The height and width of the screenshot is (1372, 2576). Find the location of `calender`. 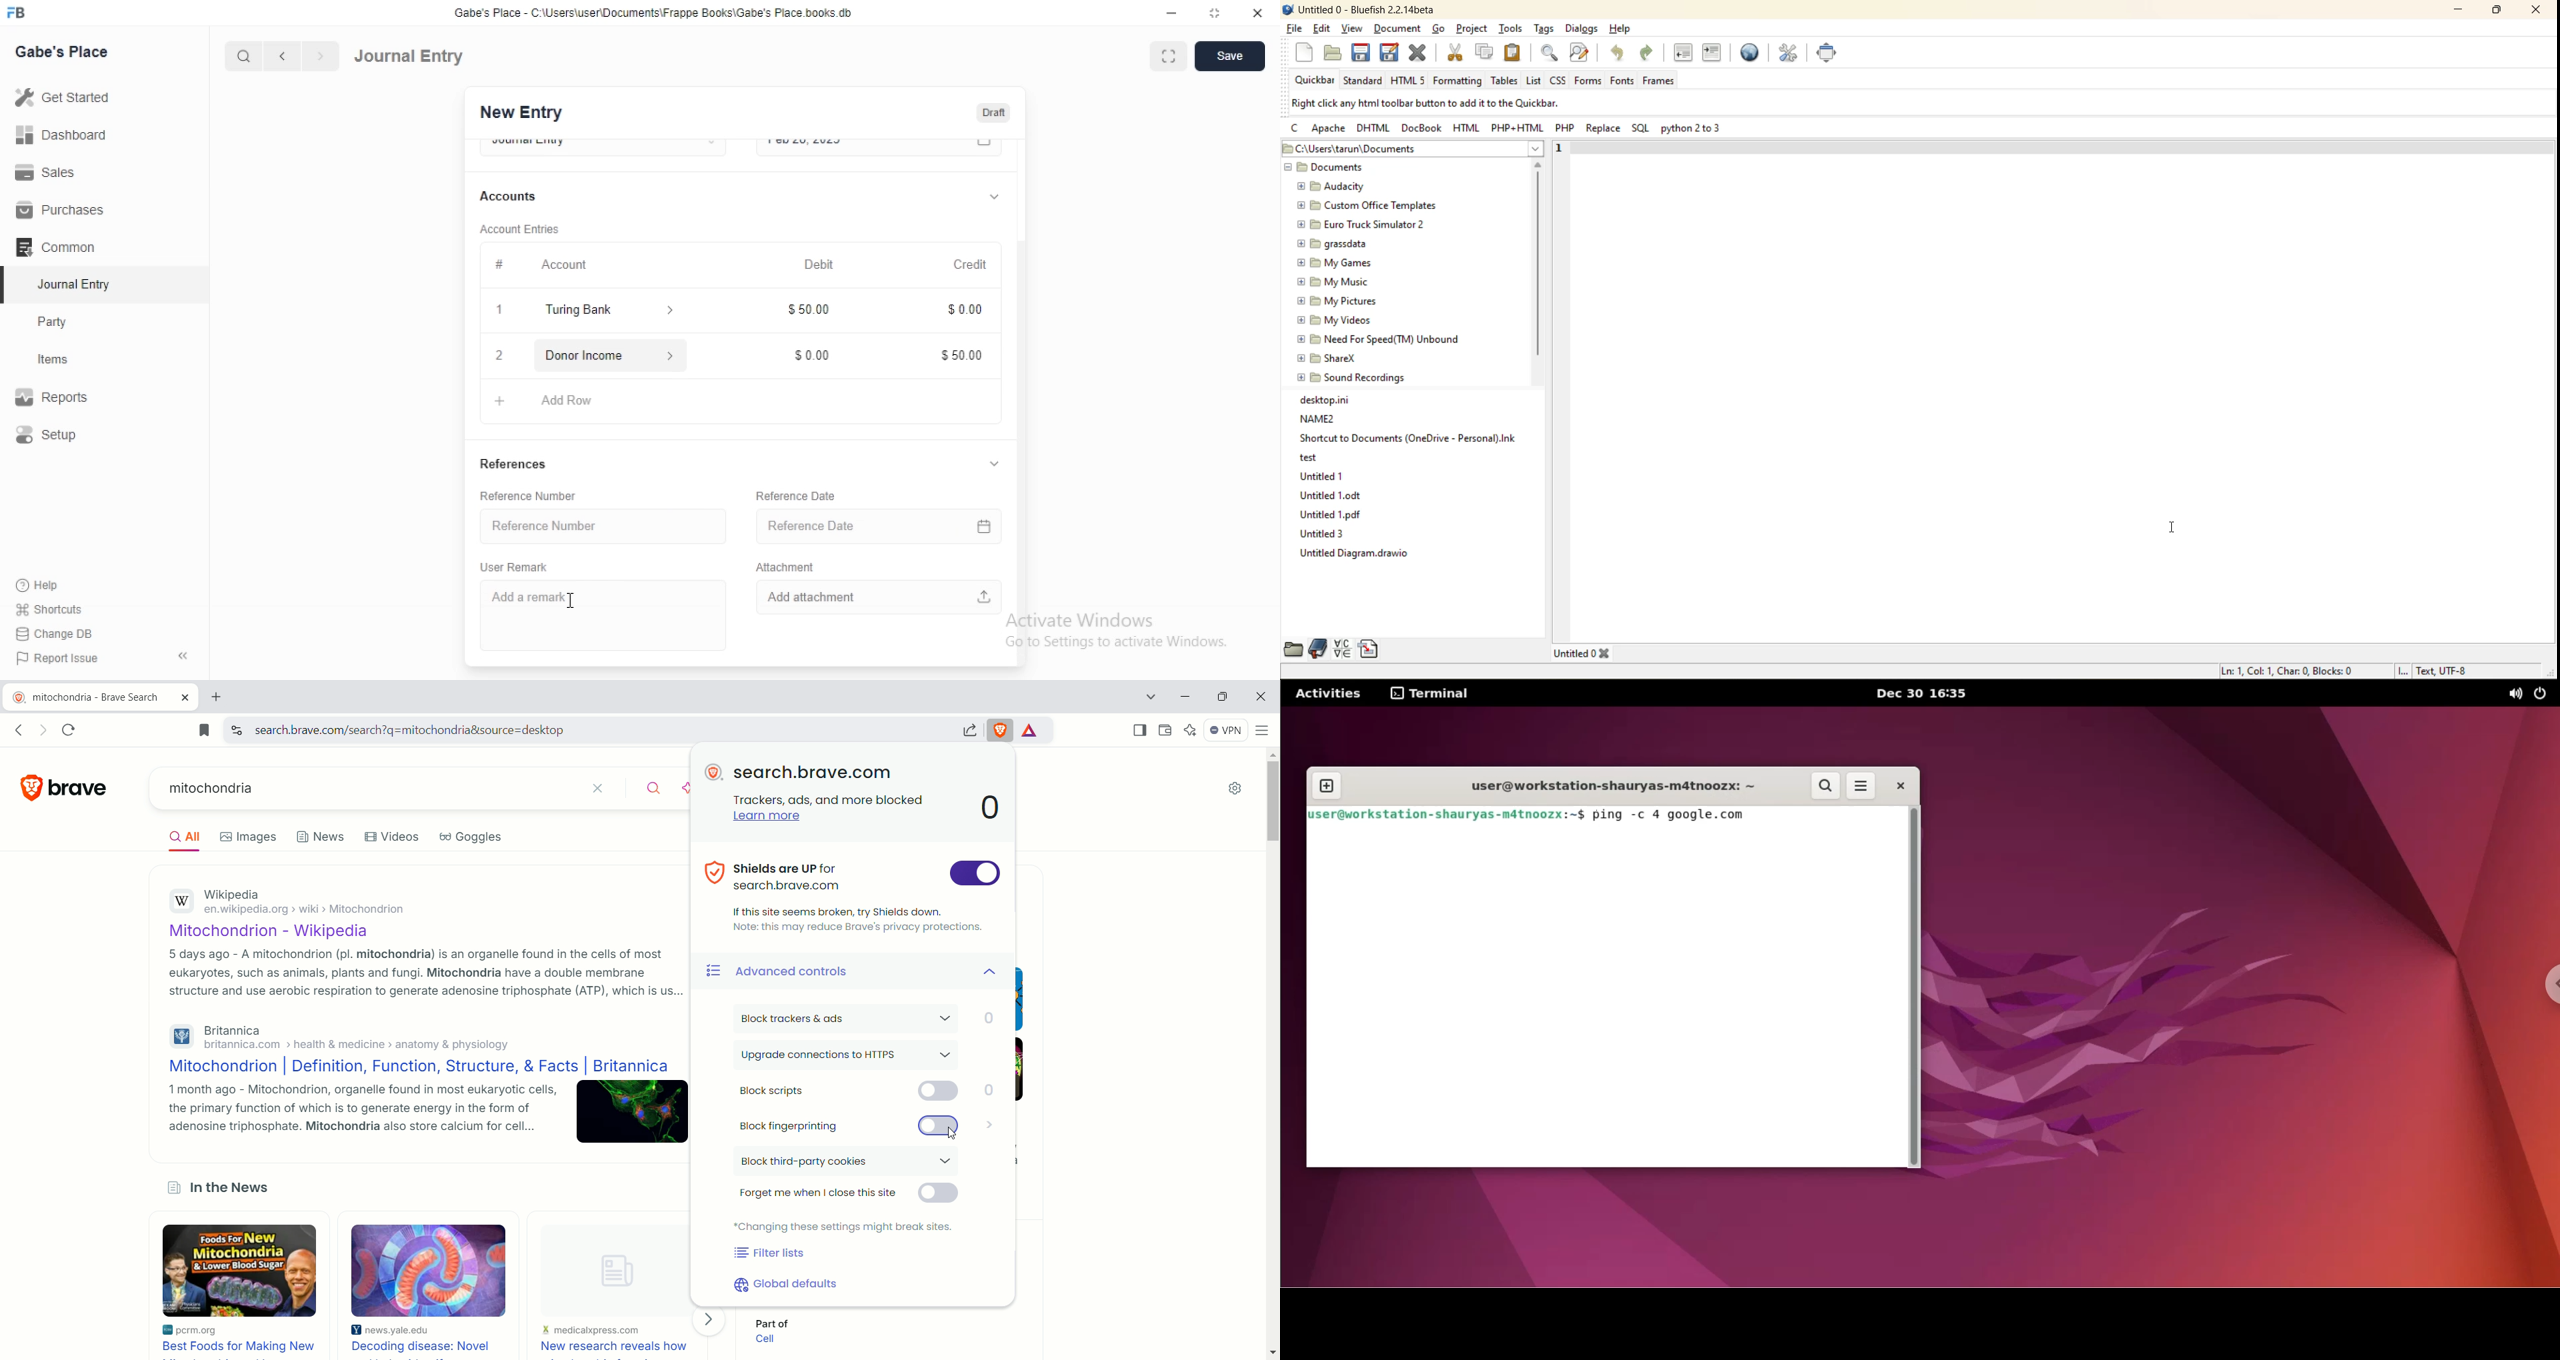

calender is located at coordinates (988, 523).